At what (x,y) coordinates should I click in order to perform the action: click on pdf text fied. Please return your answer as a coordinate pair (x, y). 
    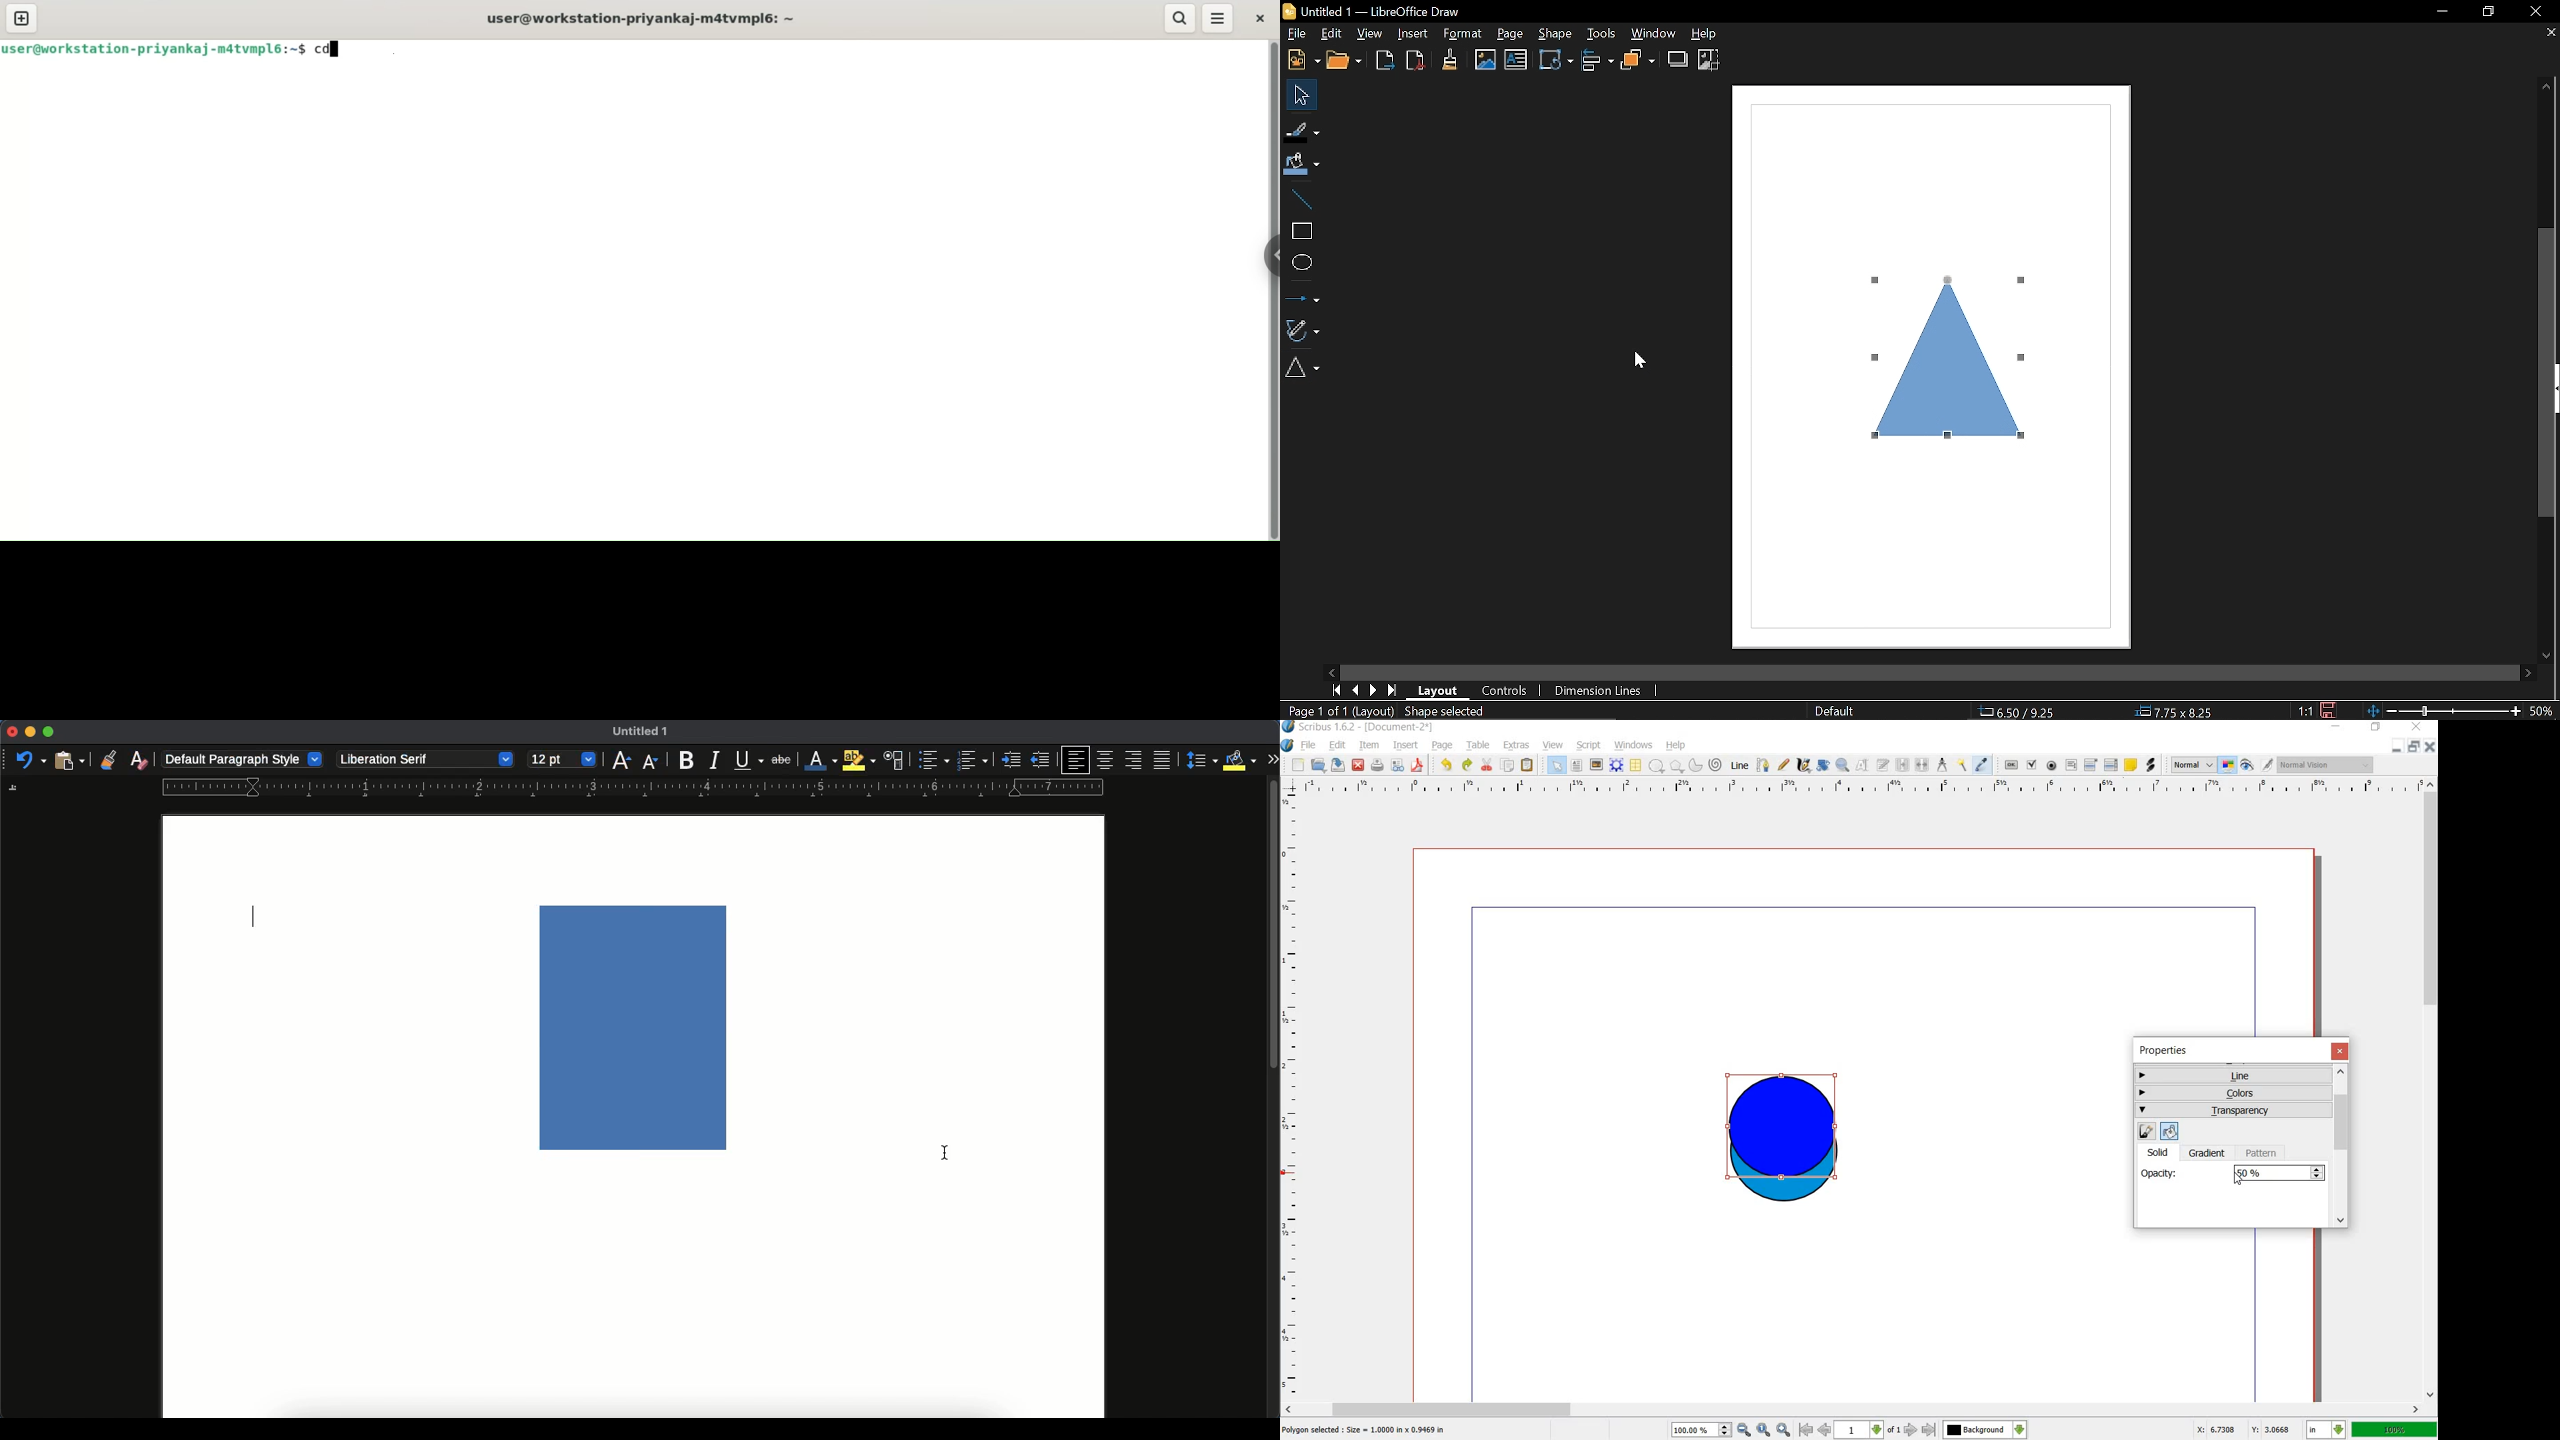
    Looking at the image, I should click on (2072, 764).